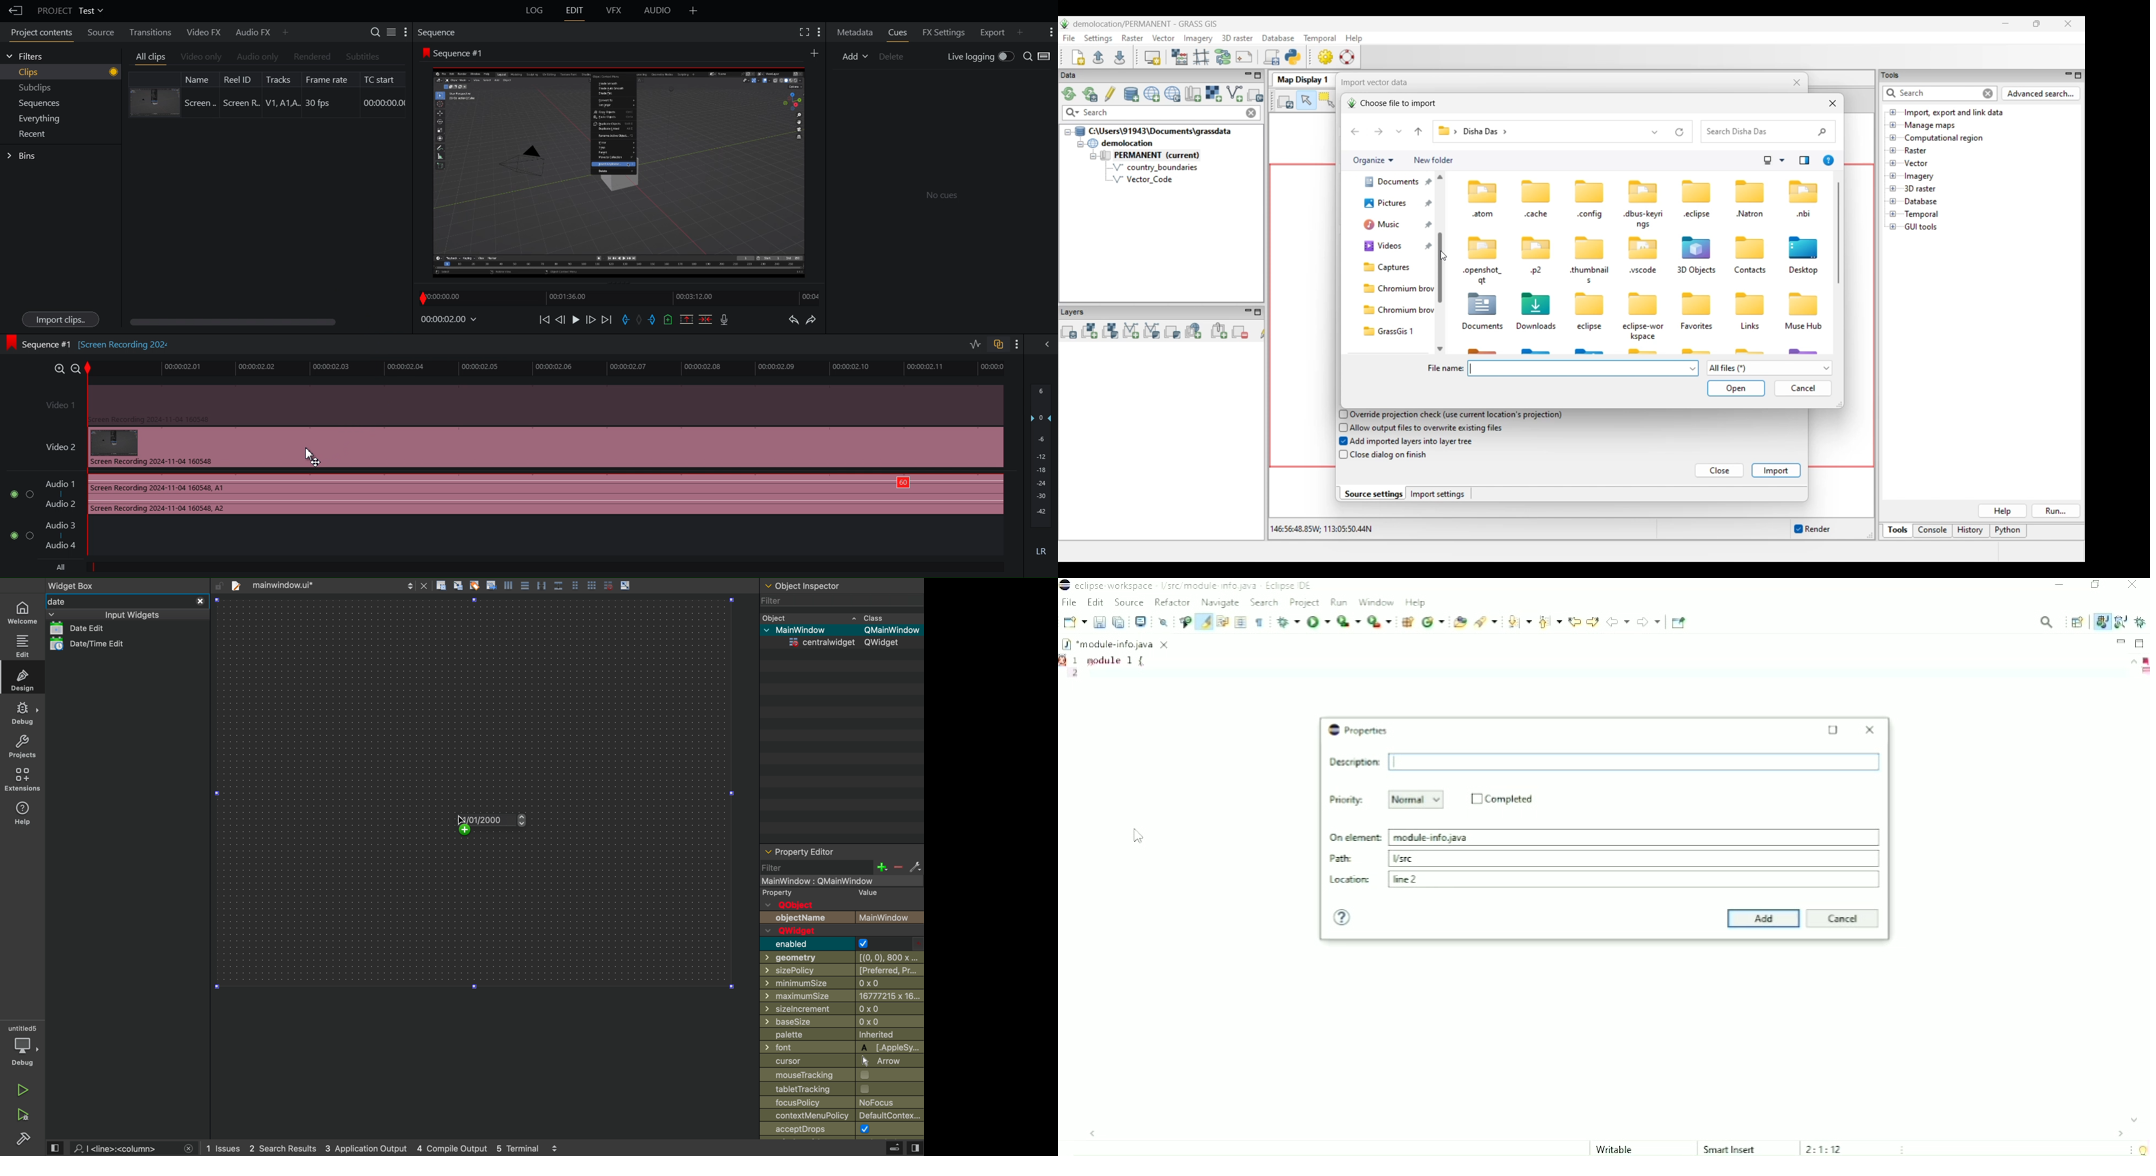 The width and height of the screenshot is (2156, 1176). Describe the element at coordinates (312, 585) in the screenshot. I see `file tab` at that location.